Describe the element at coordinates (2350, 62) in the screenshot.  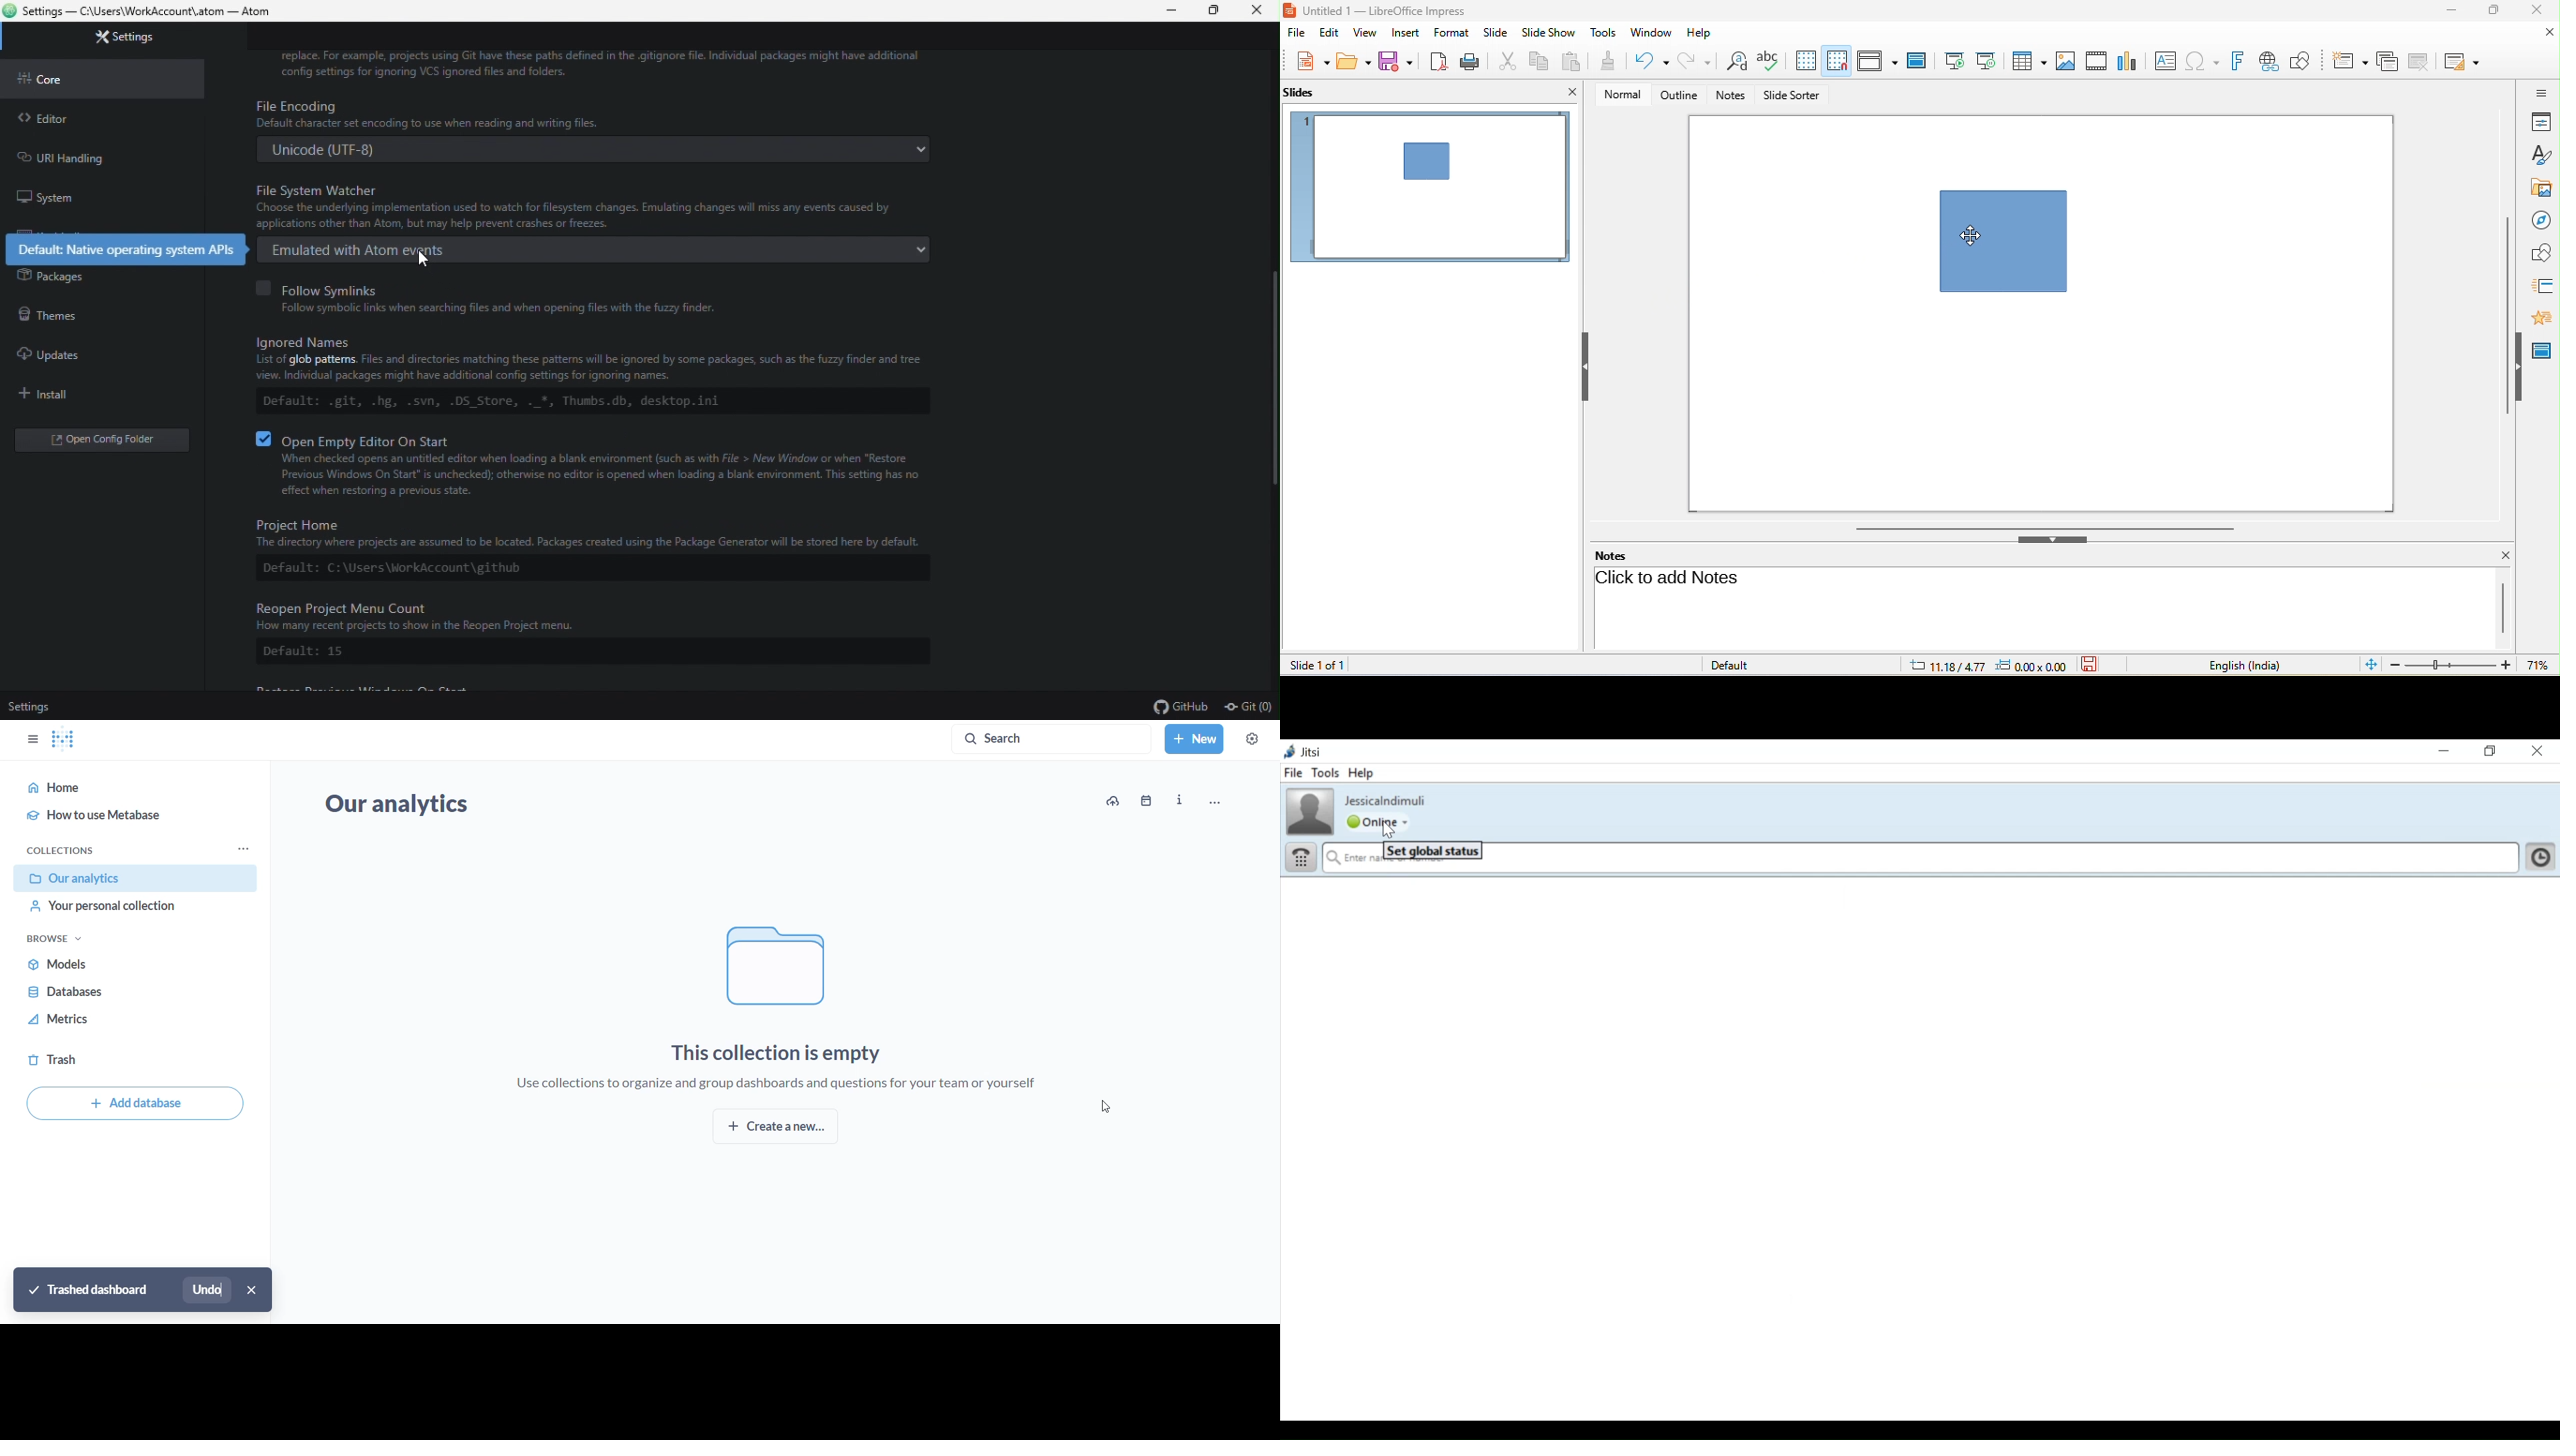
I see `new slide` at that location.